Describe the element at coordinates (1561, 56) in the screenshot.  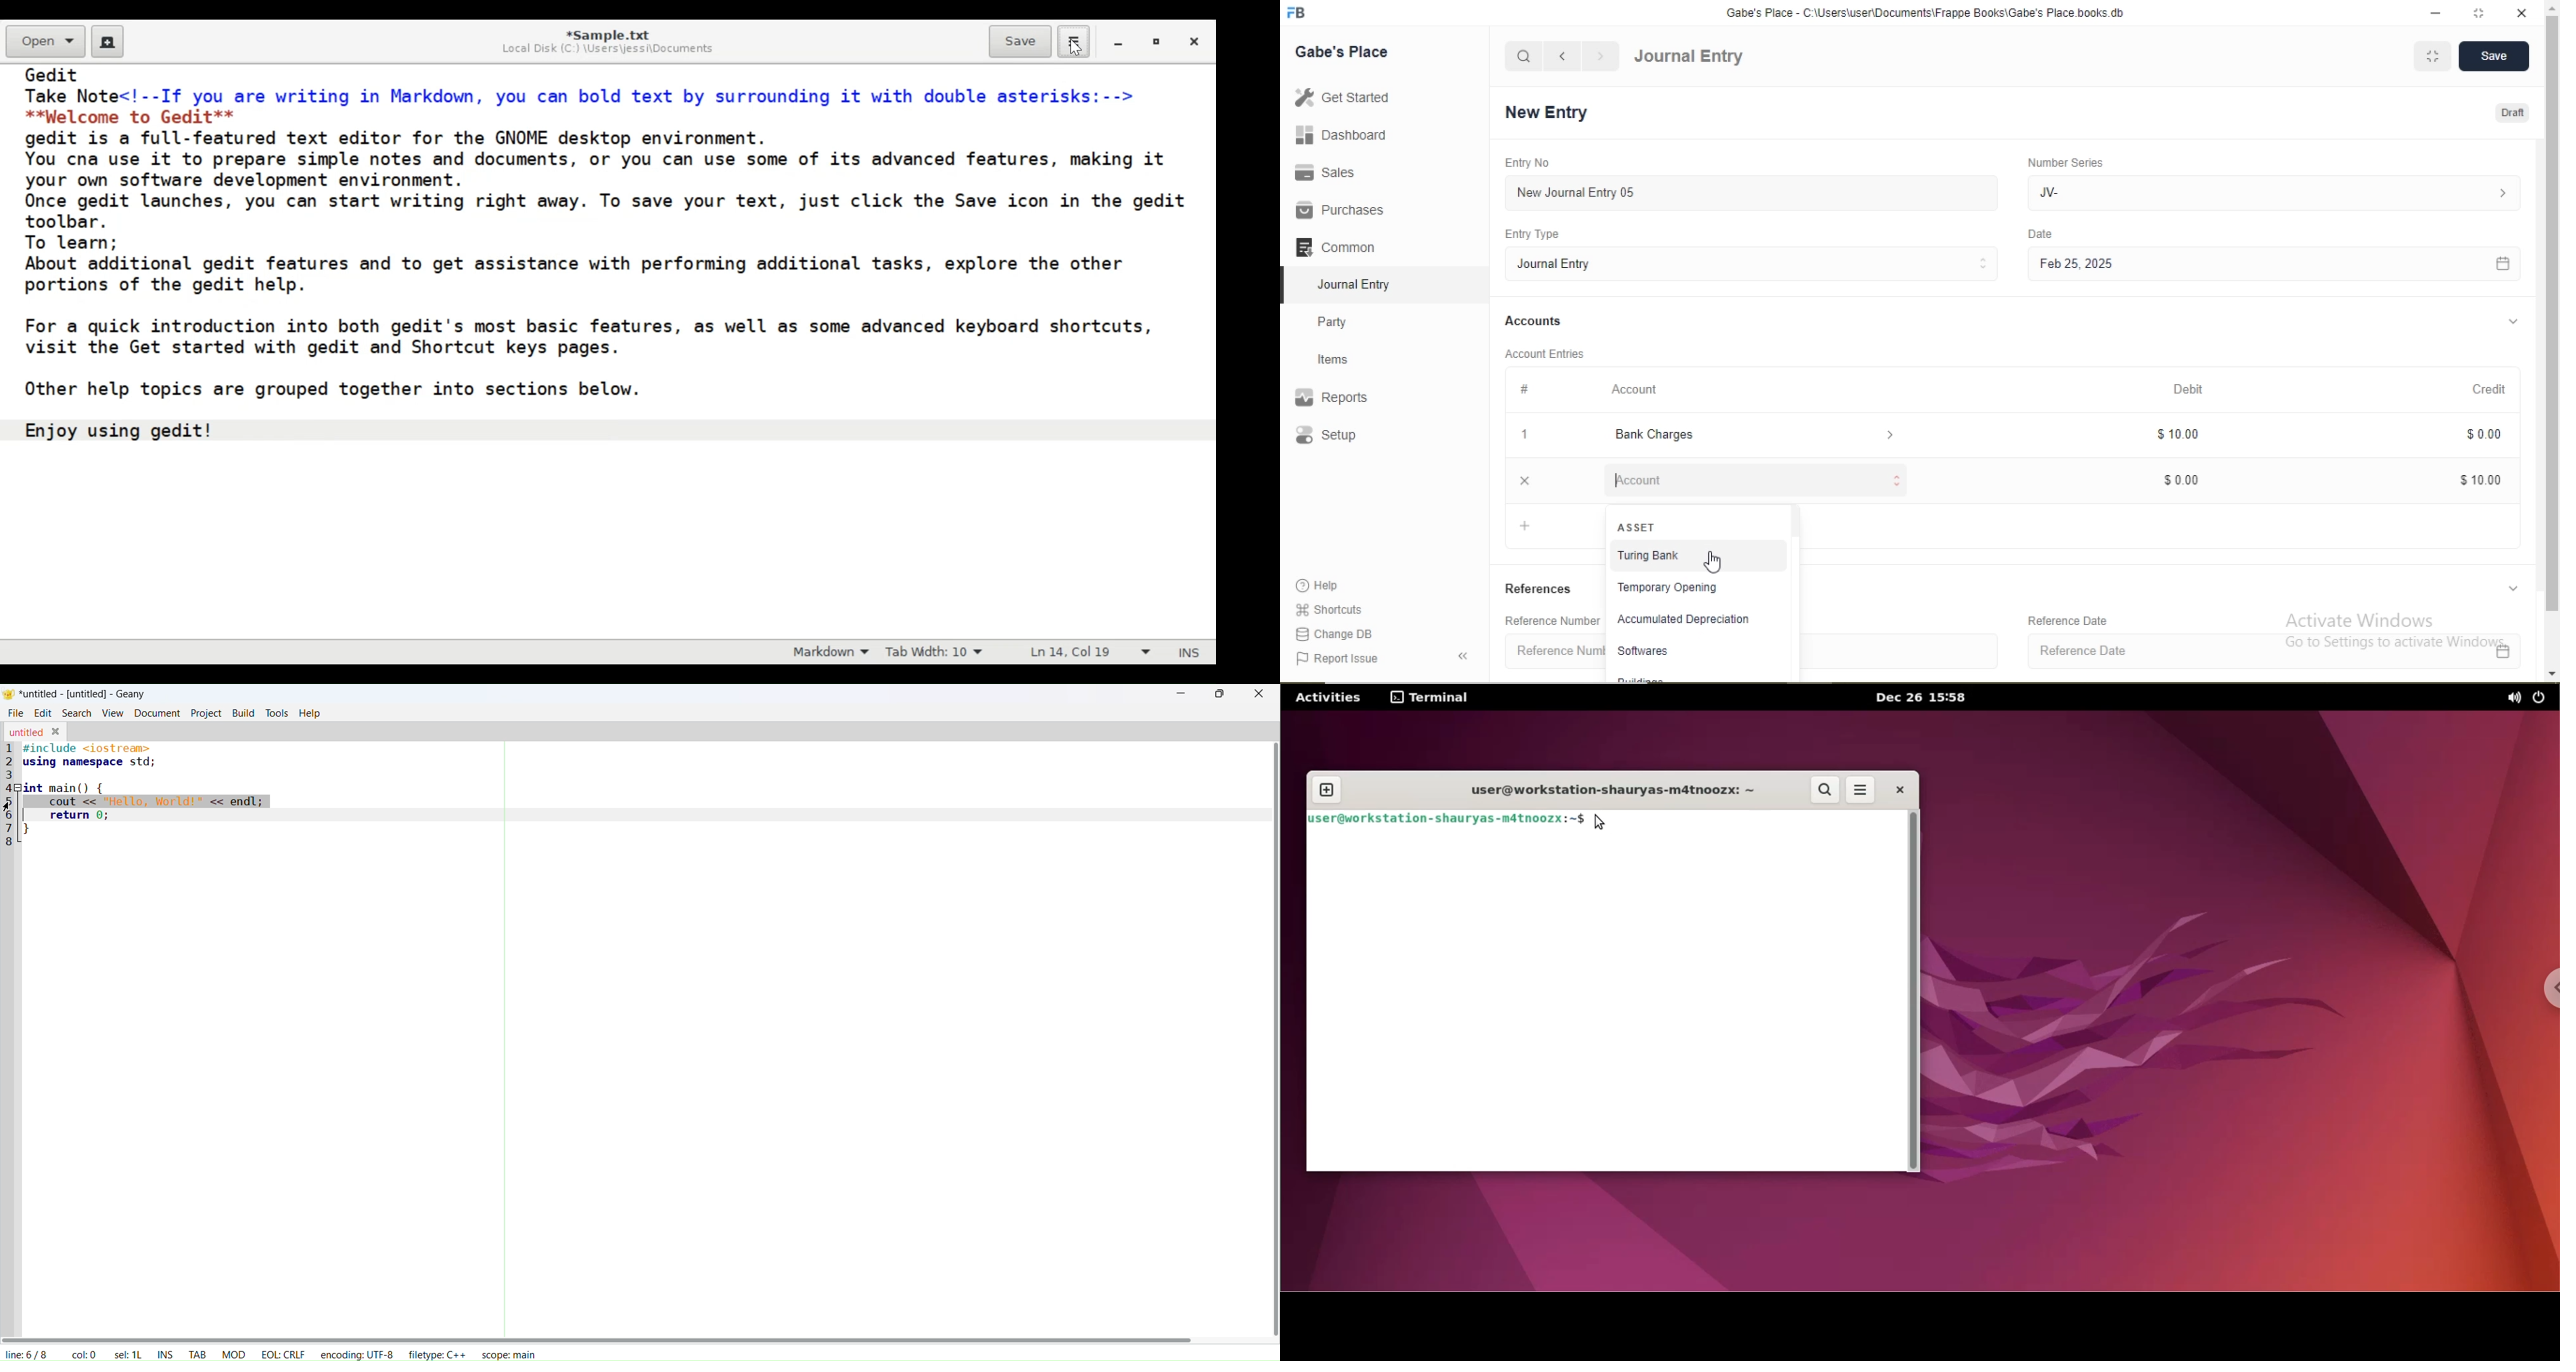
I see `navigate backward` at that location.